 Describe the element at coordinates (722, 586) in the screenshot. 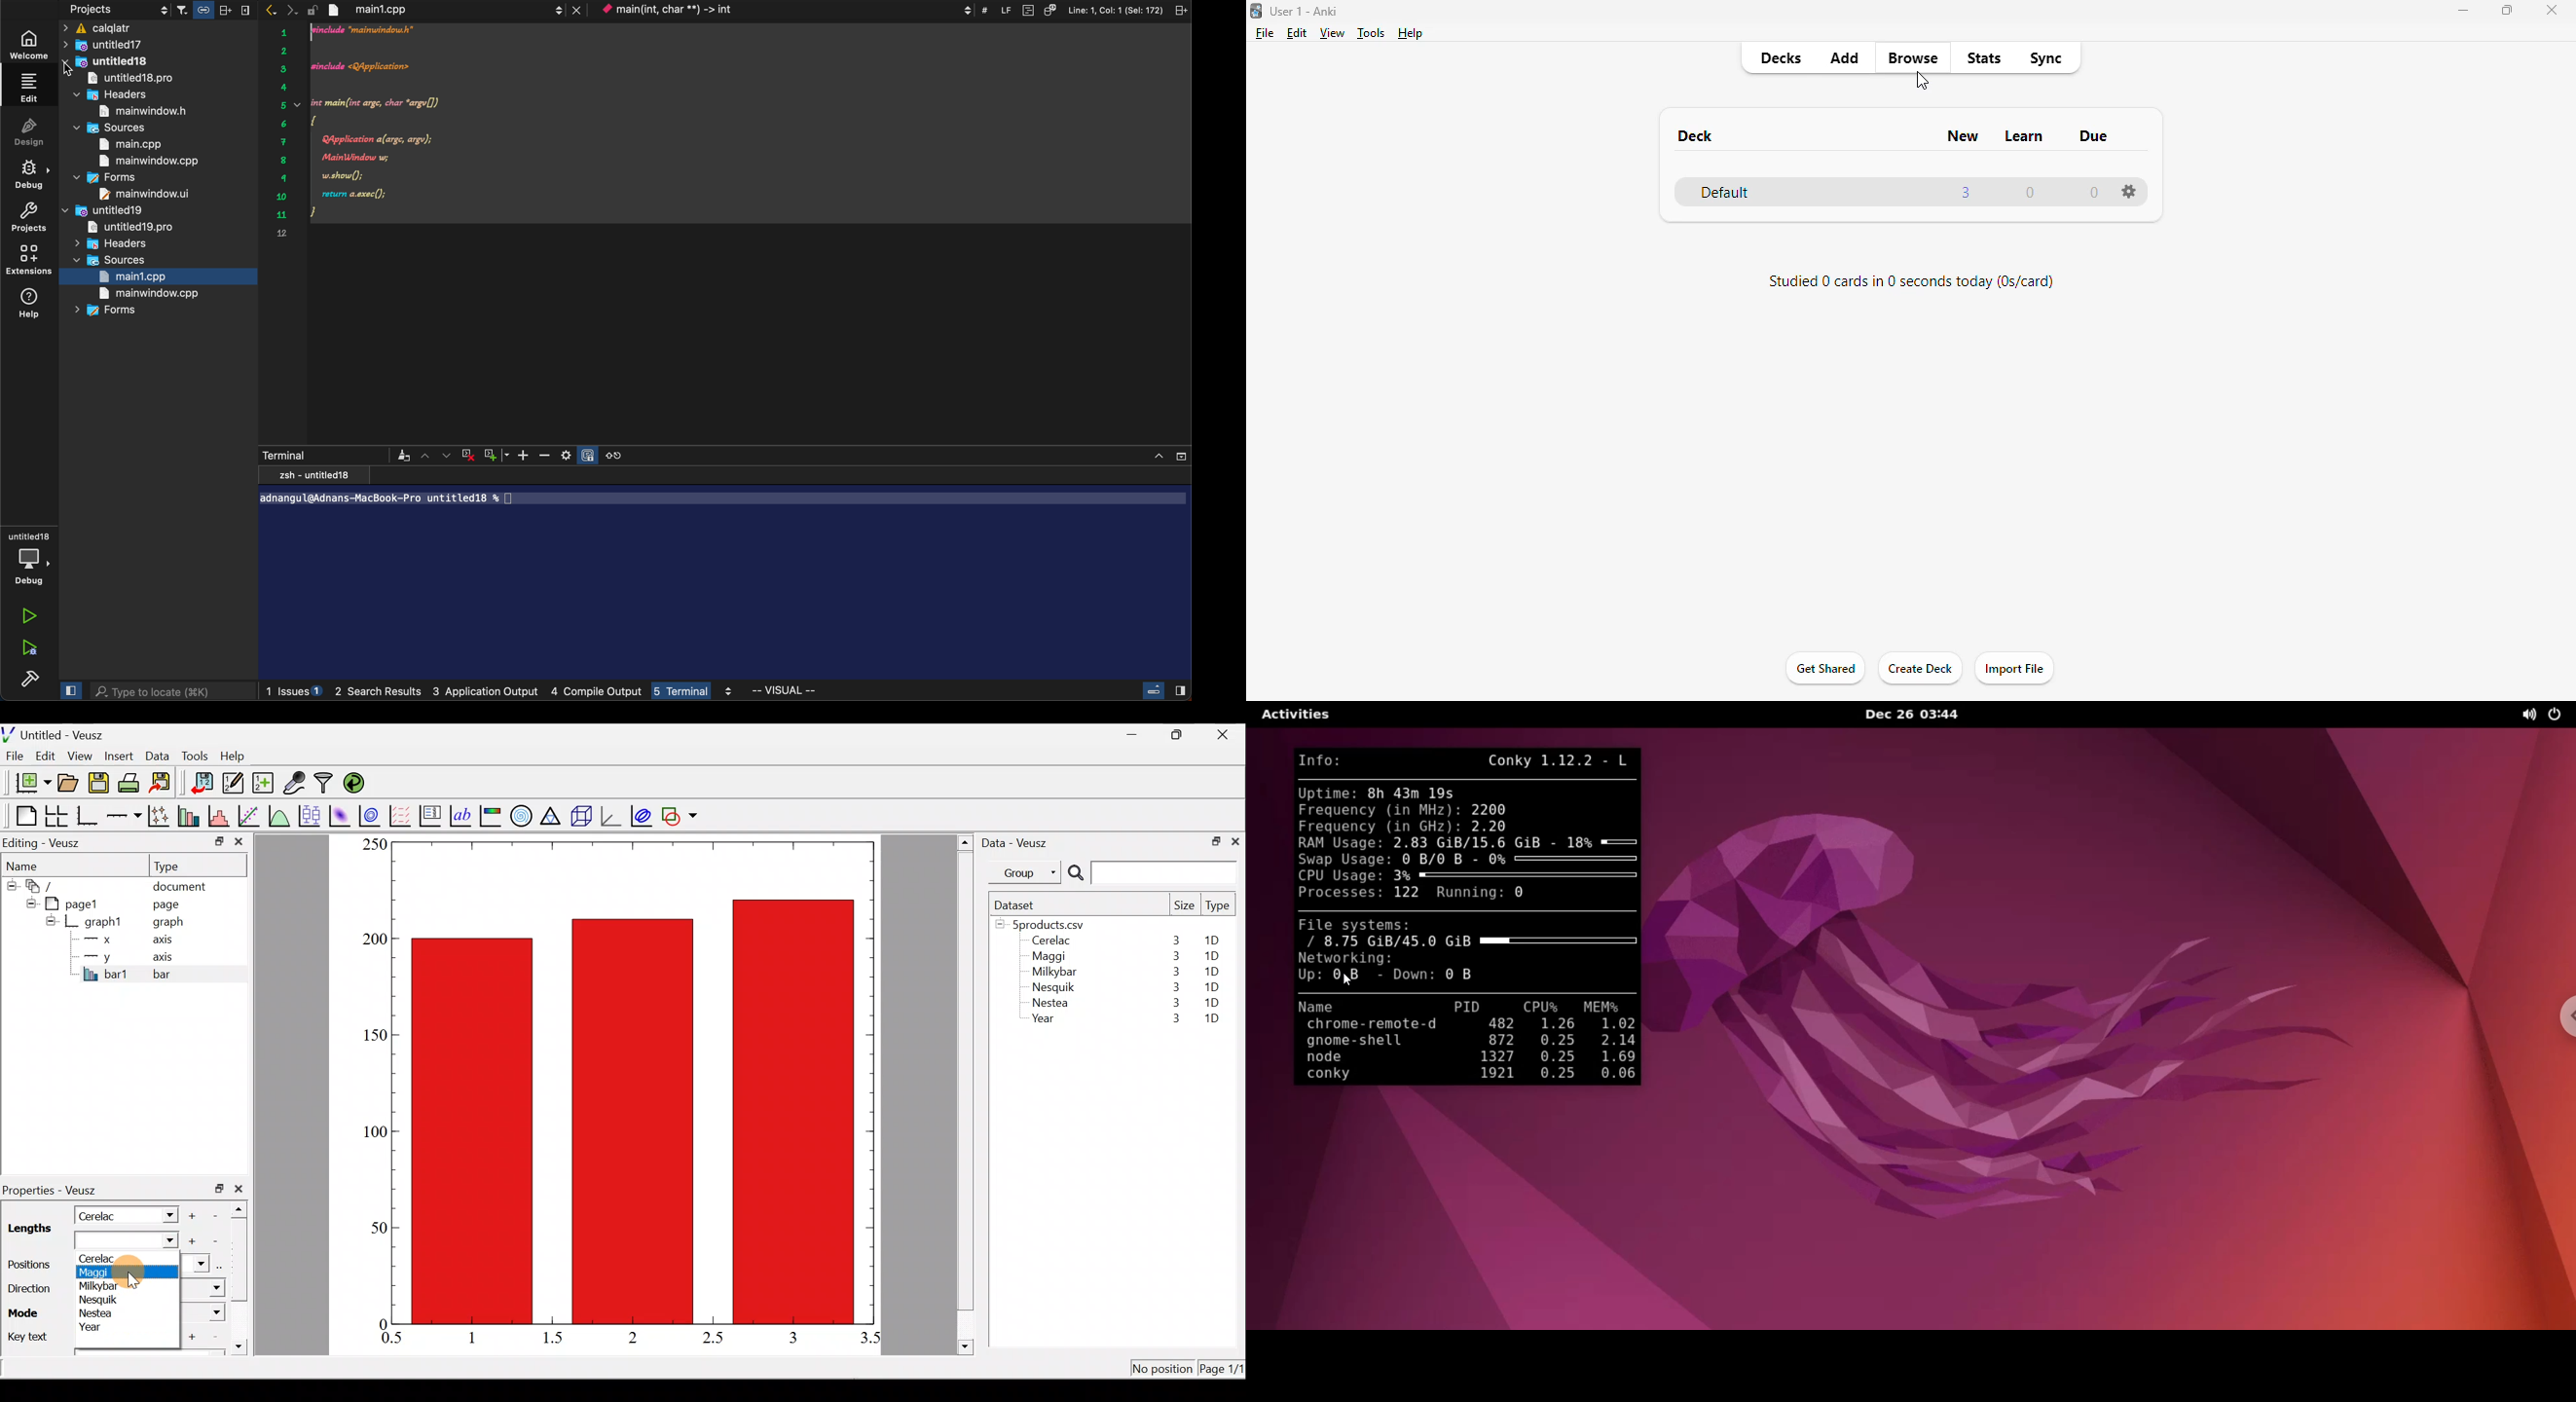

I see `terminal` at that location.